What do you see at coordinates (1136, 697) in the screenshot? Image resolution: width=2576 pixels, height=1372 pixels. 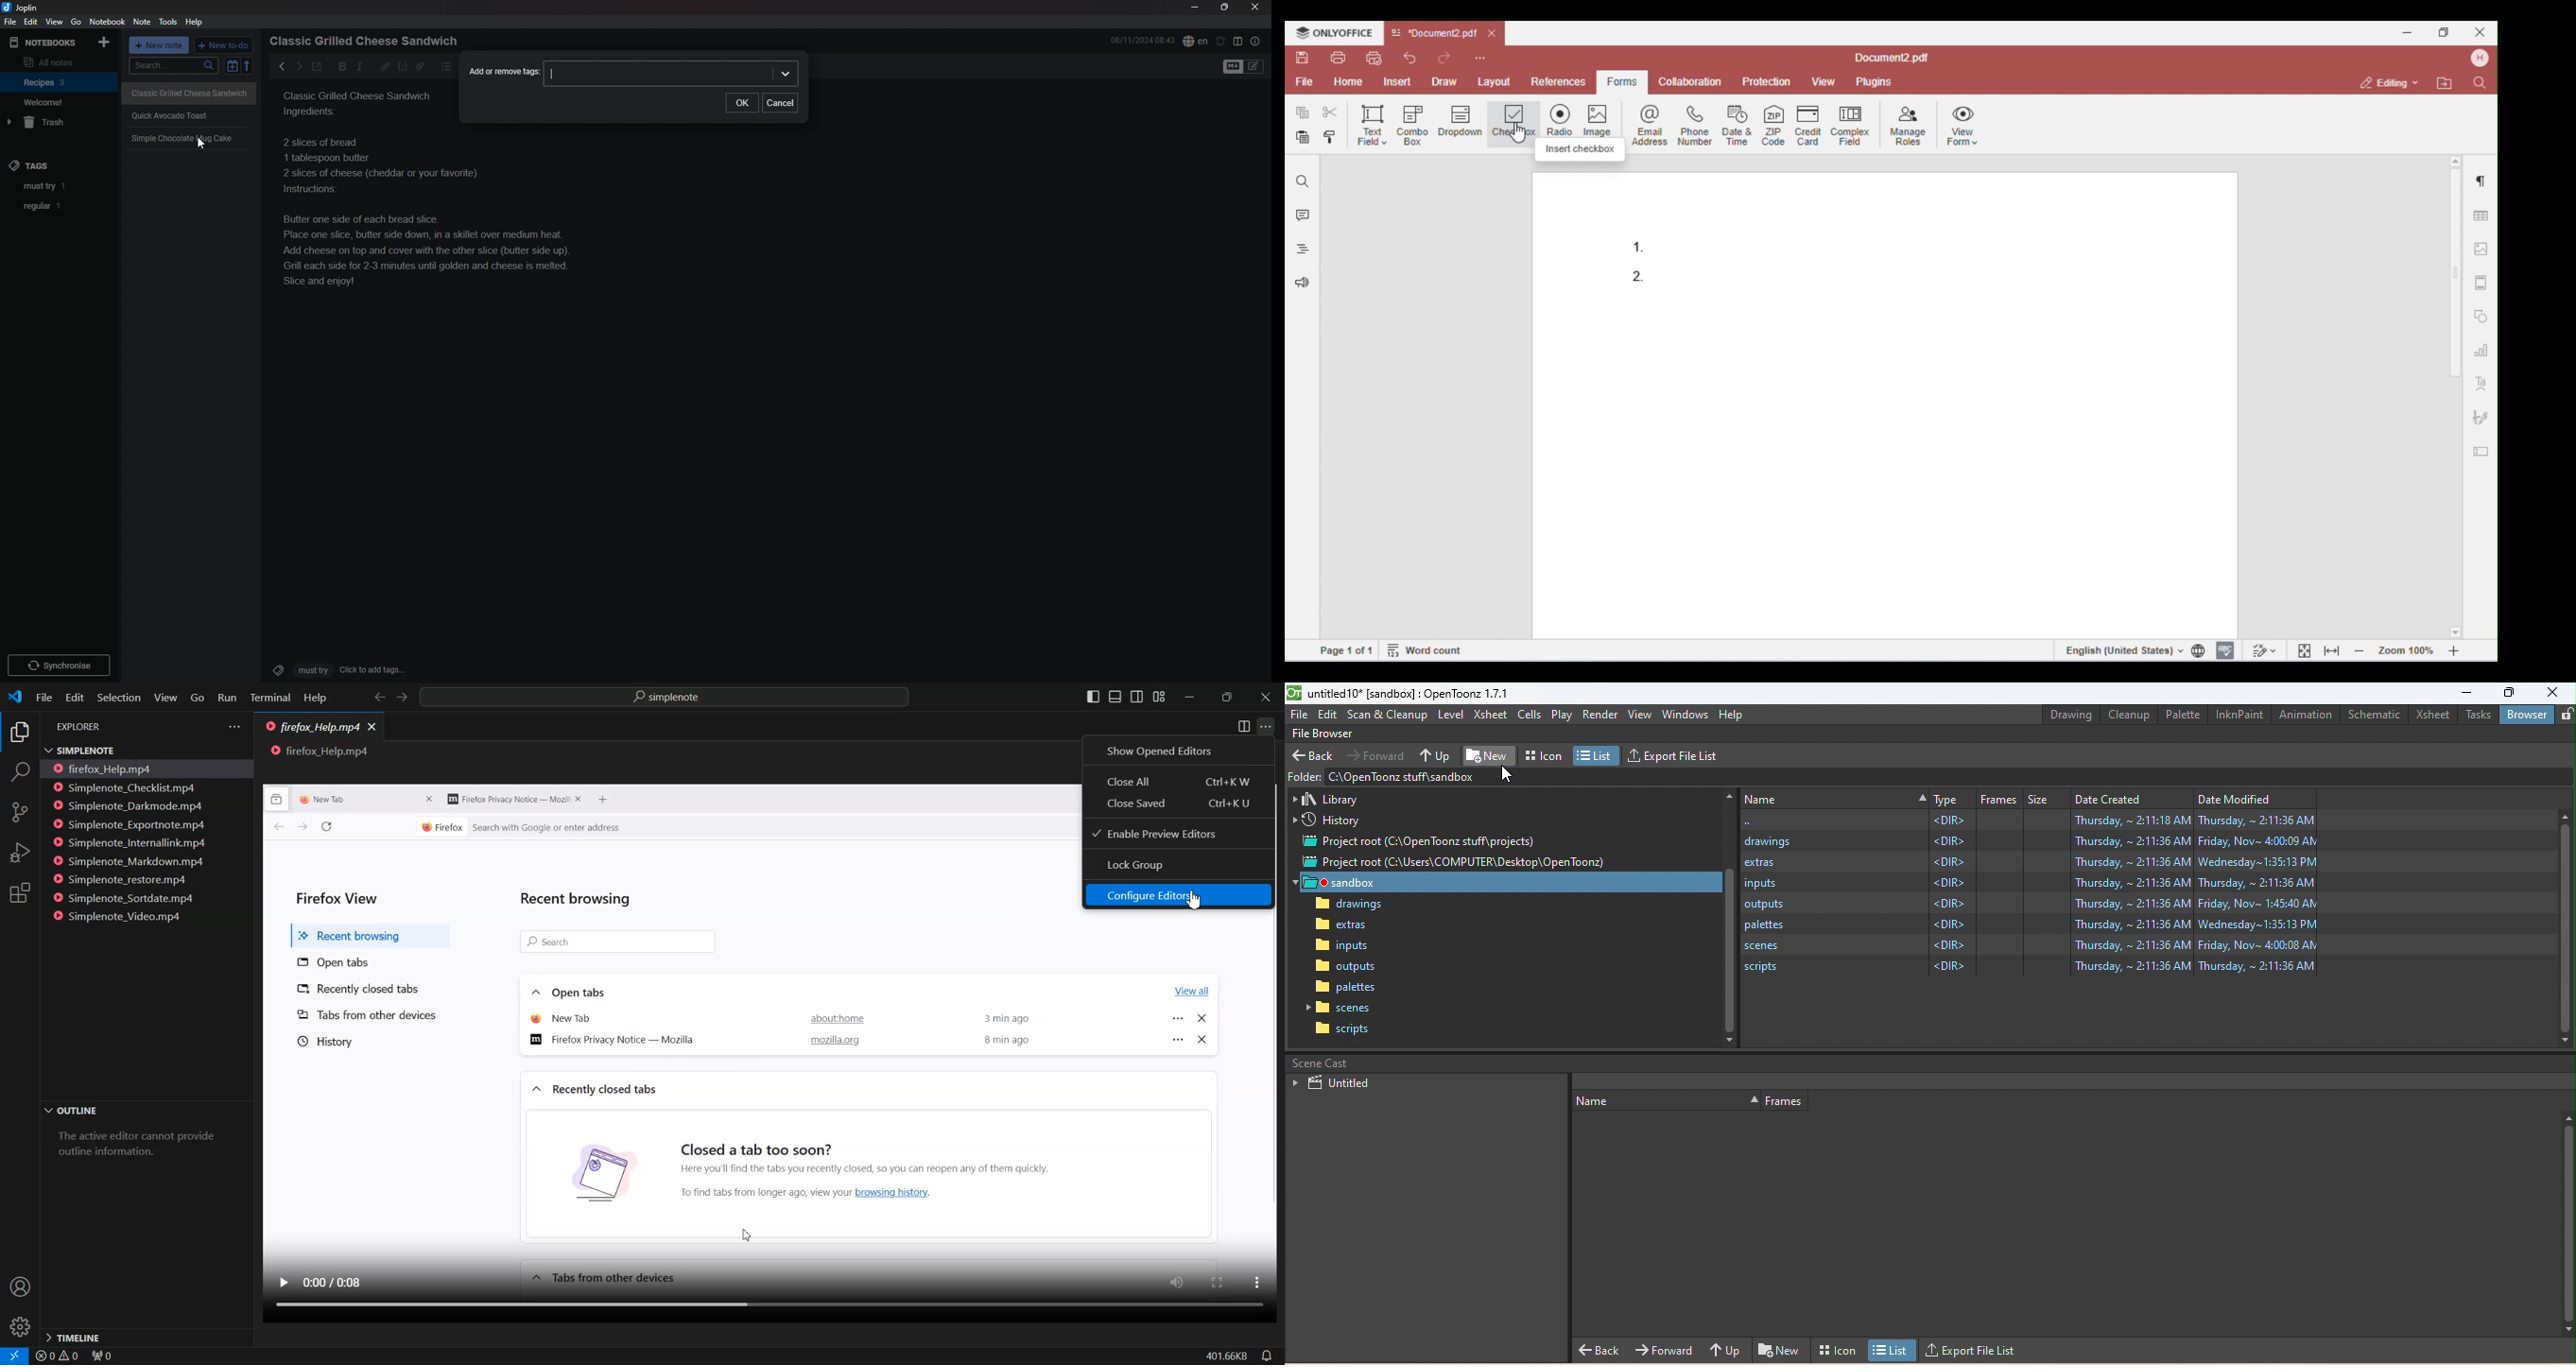 I see `Toggle secondary side bar` at bounding box center [1136, 697].